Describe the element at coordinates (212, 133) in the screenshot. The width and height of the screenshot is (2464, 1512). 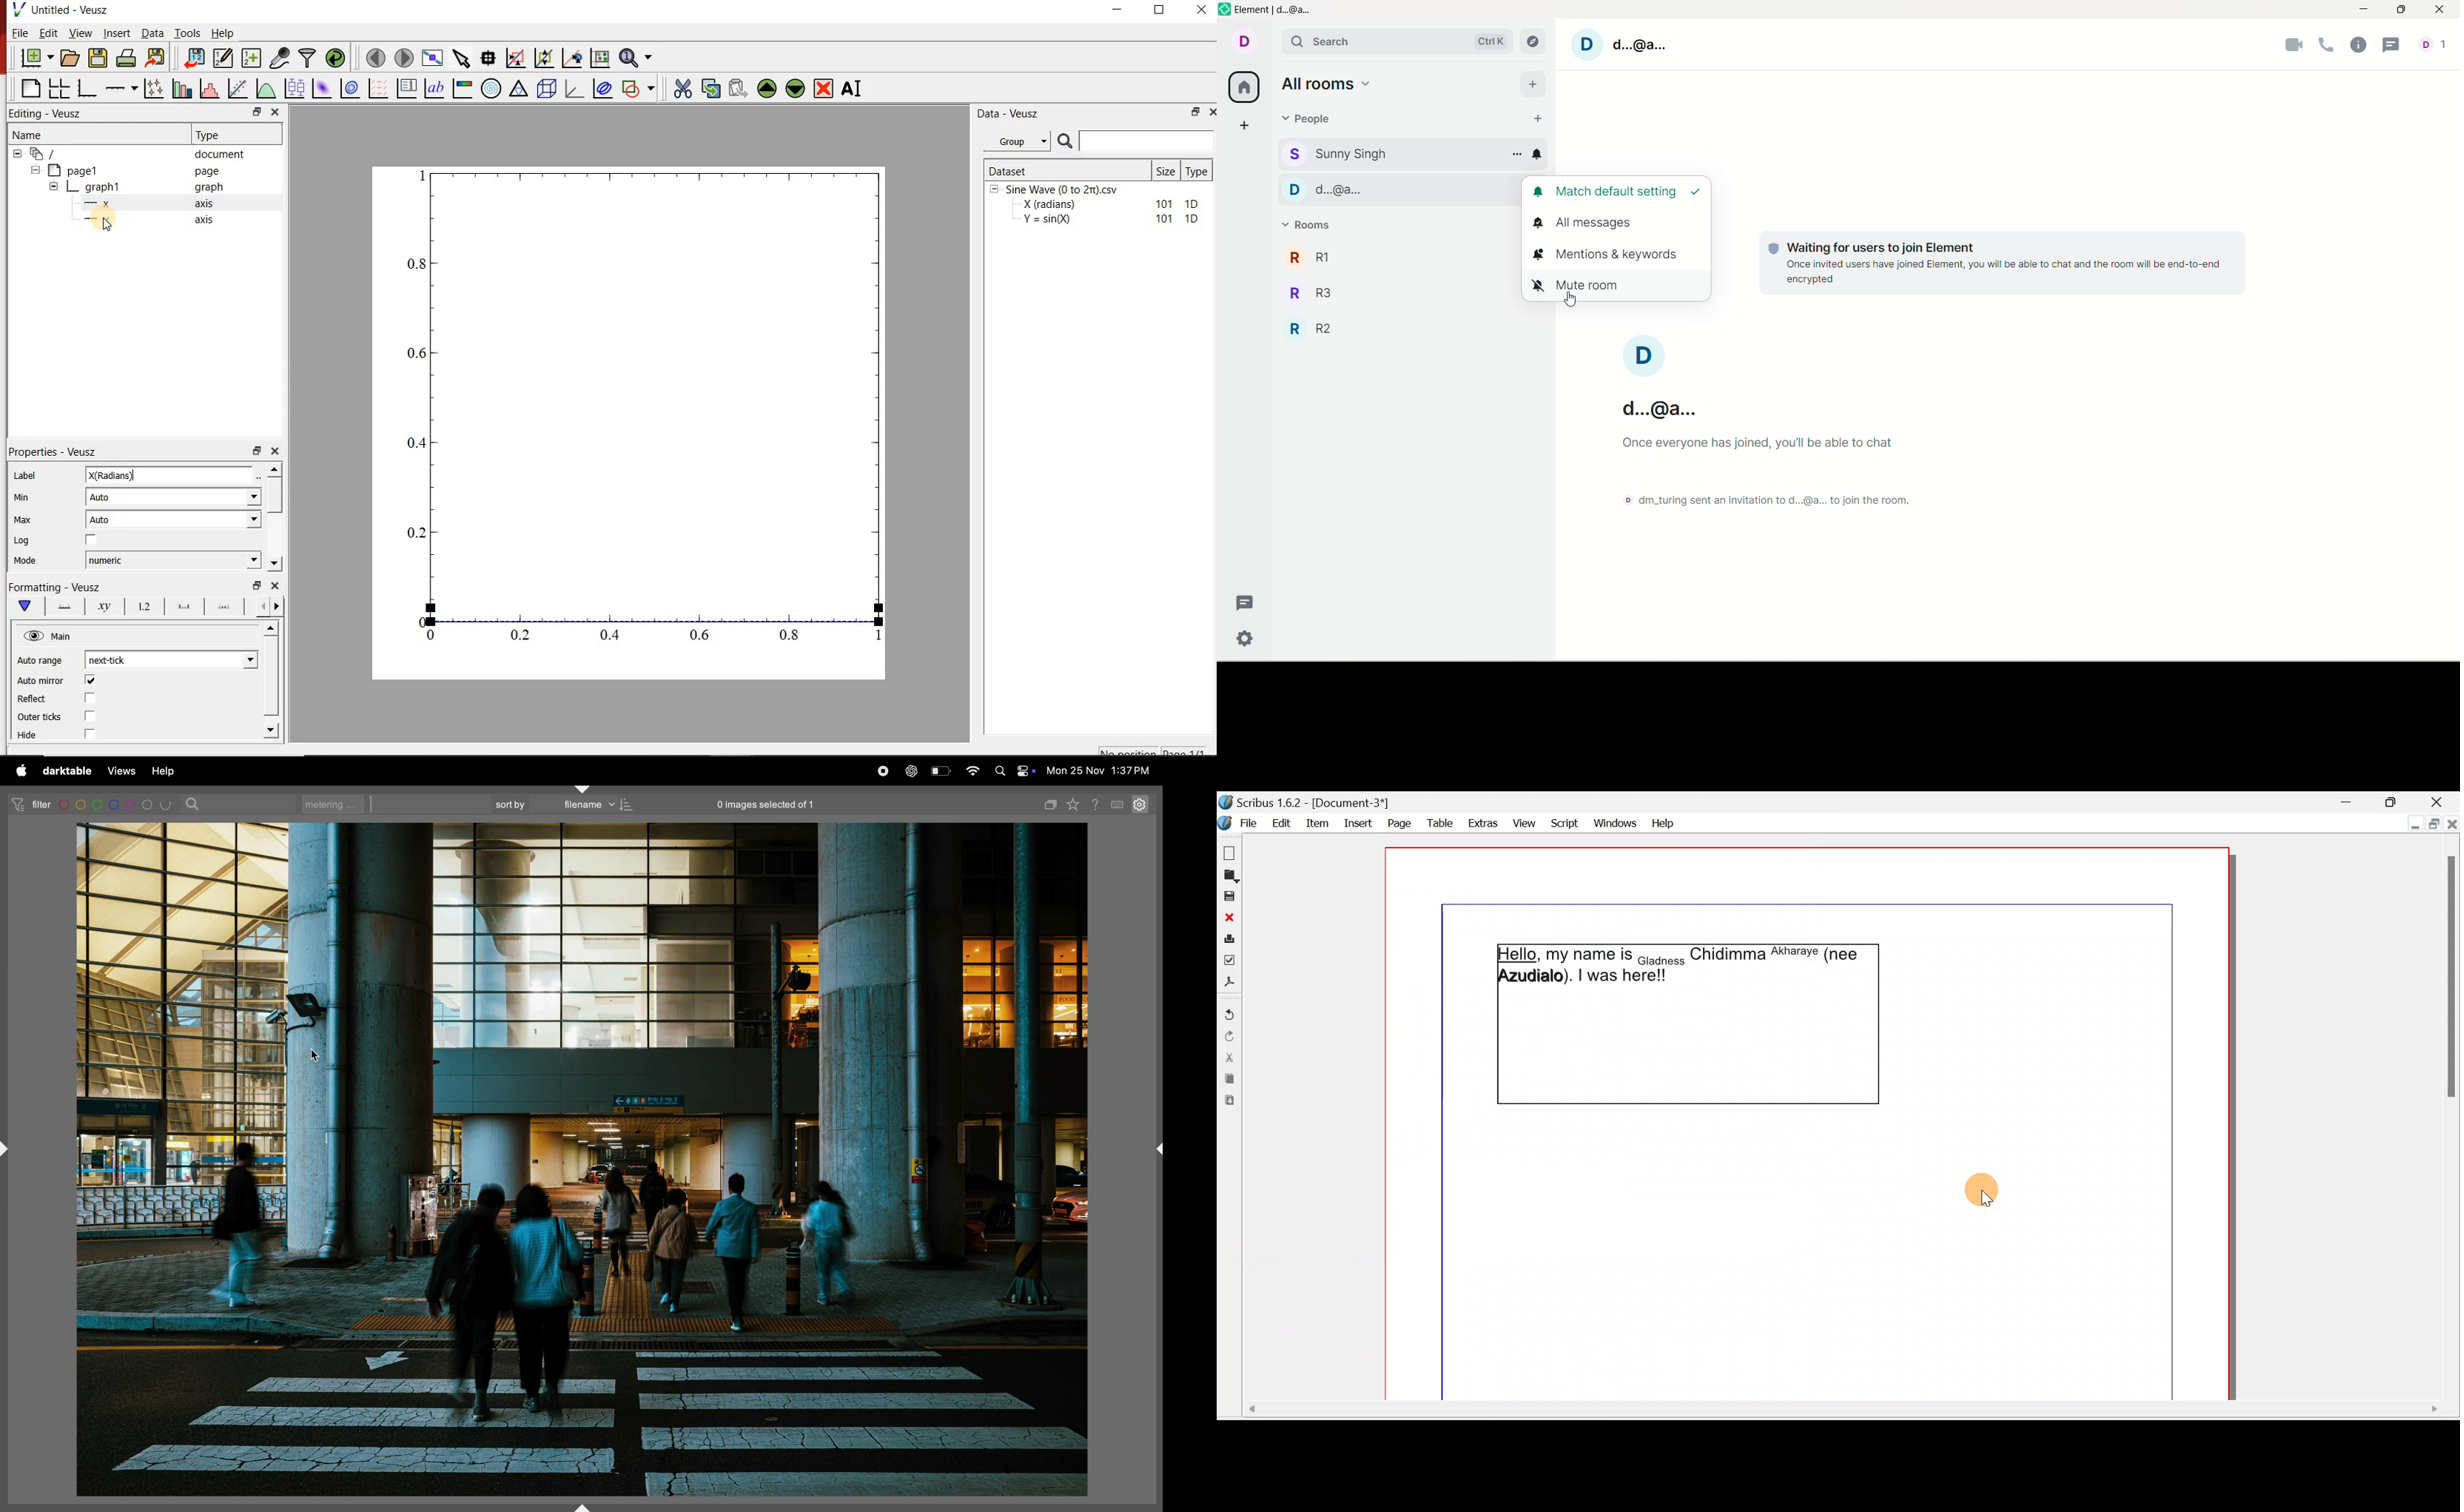
I see `Type` at that location.